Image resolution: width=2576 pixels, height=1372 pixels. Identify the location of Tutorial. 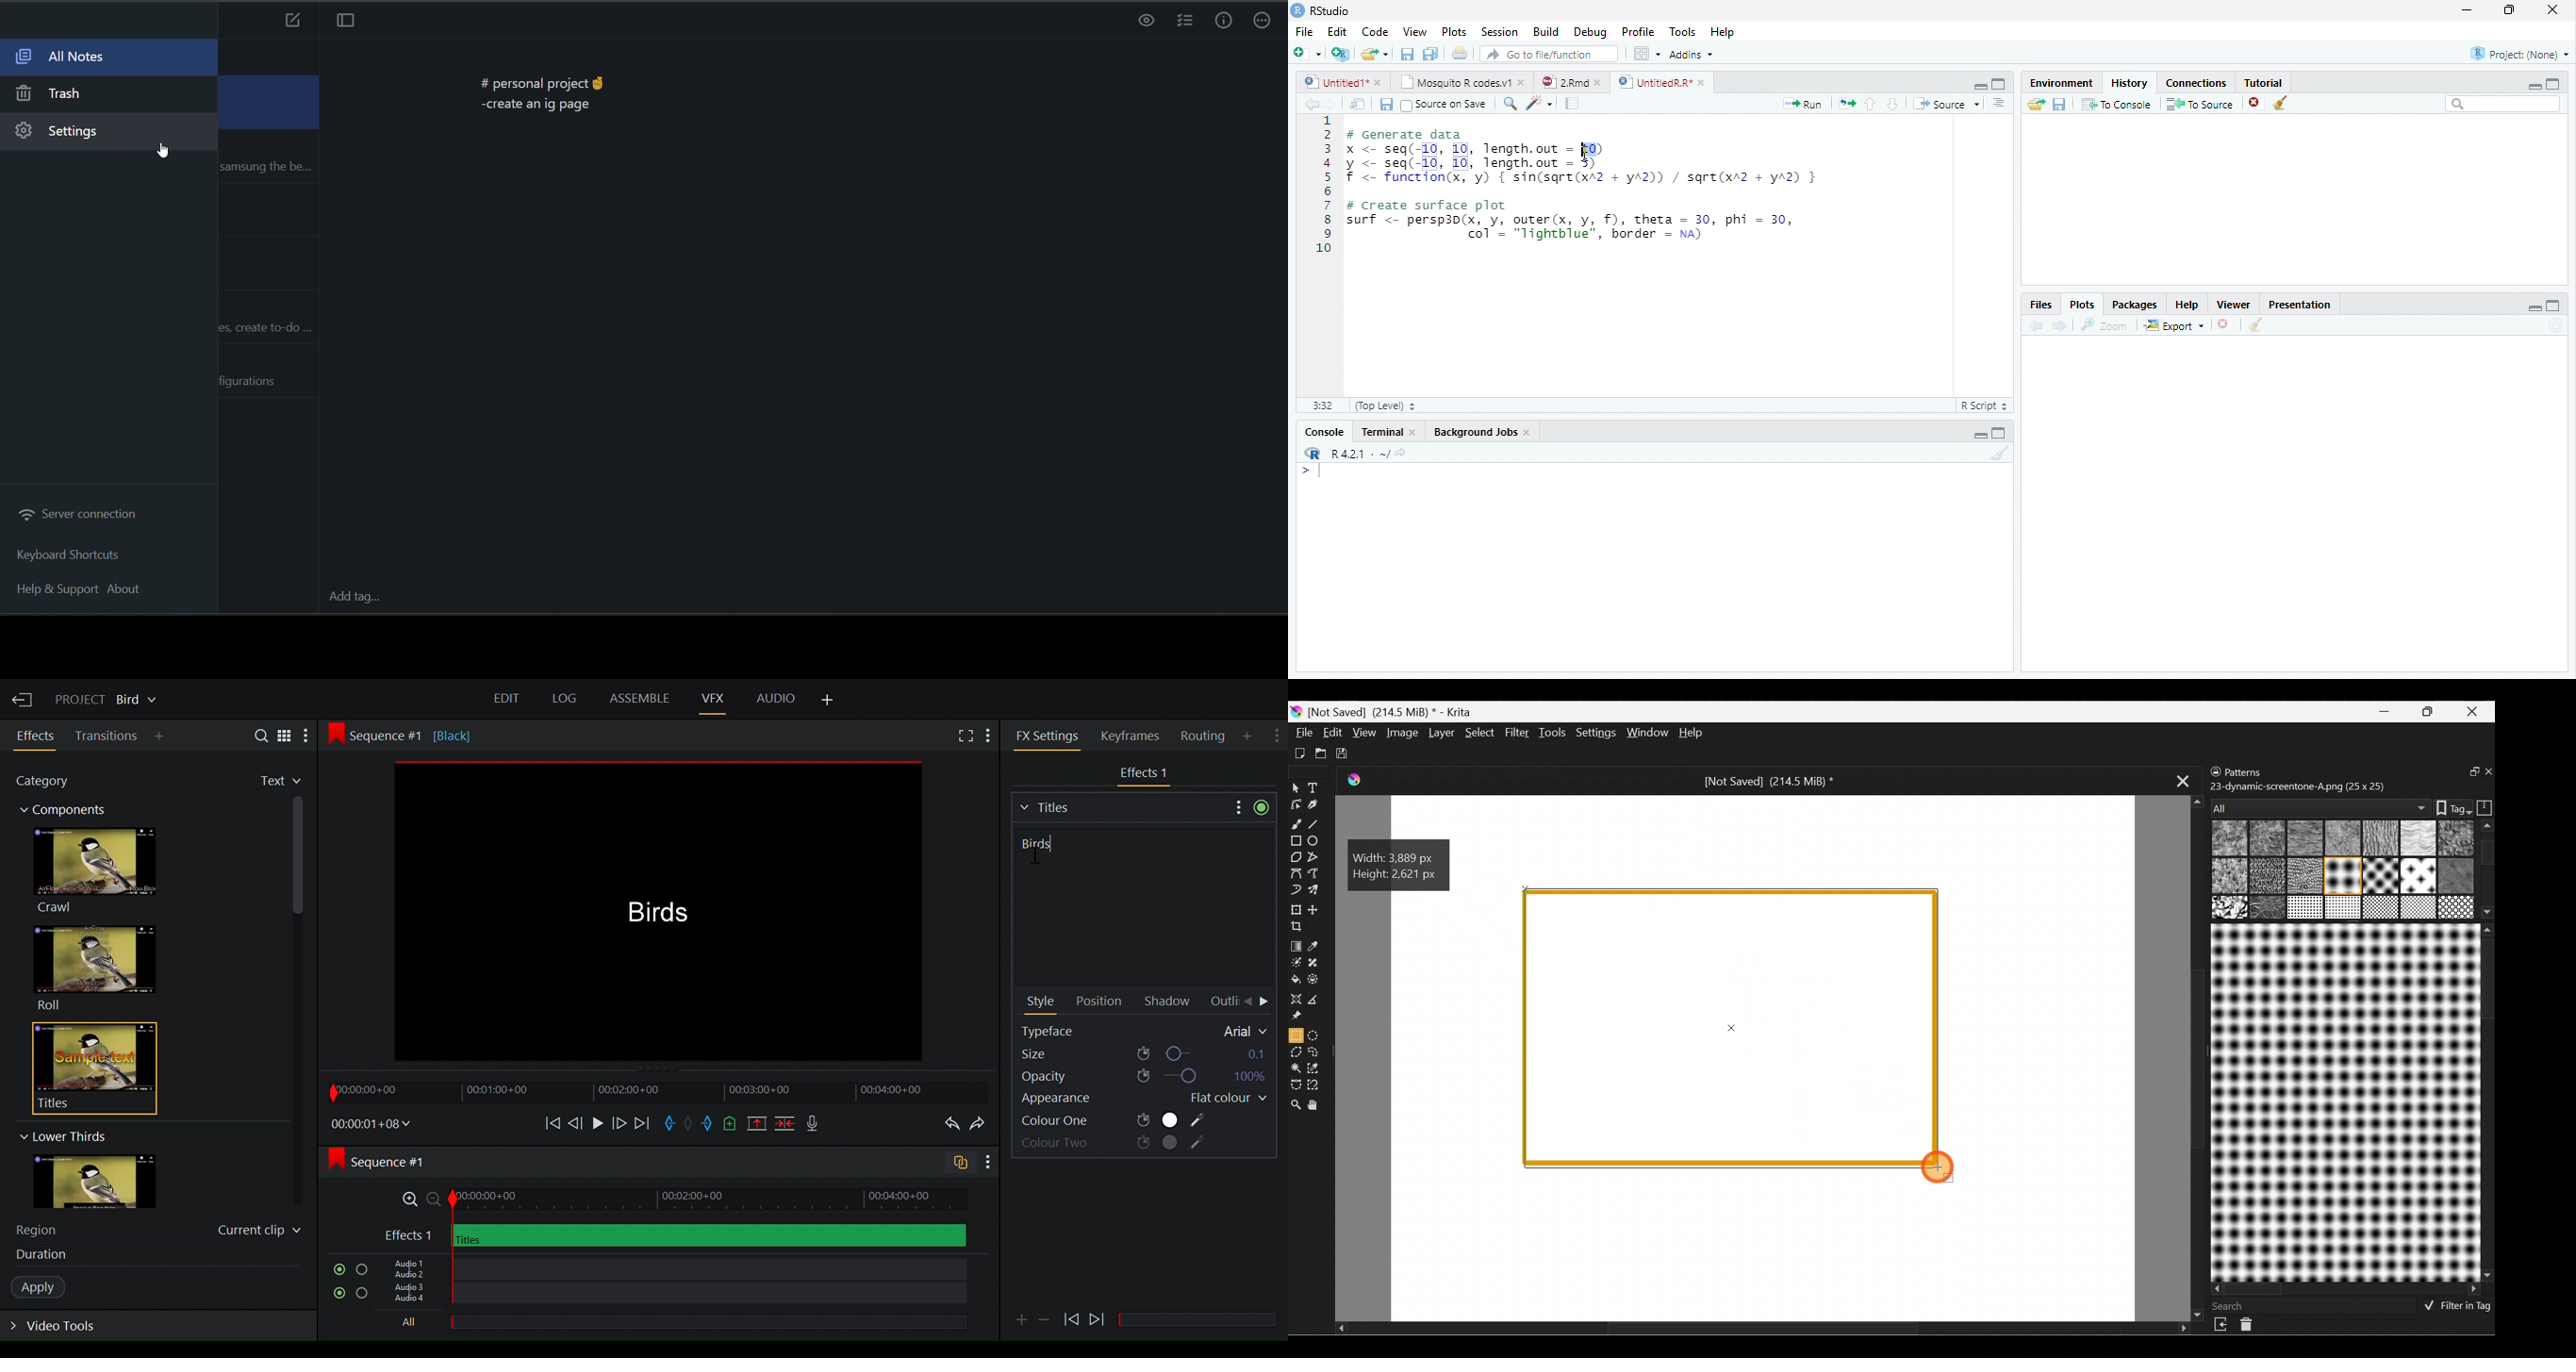
(2263, 81).